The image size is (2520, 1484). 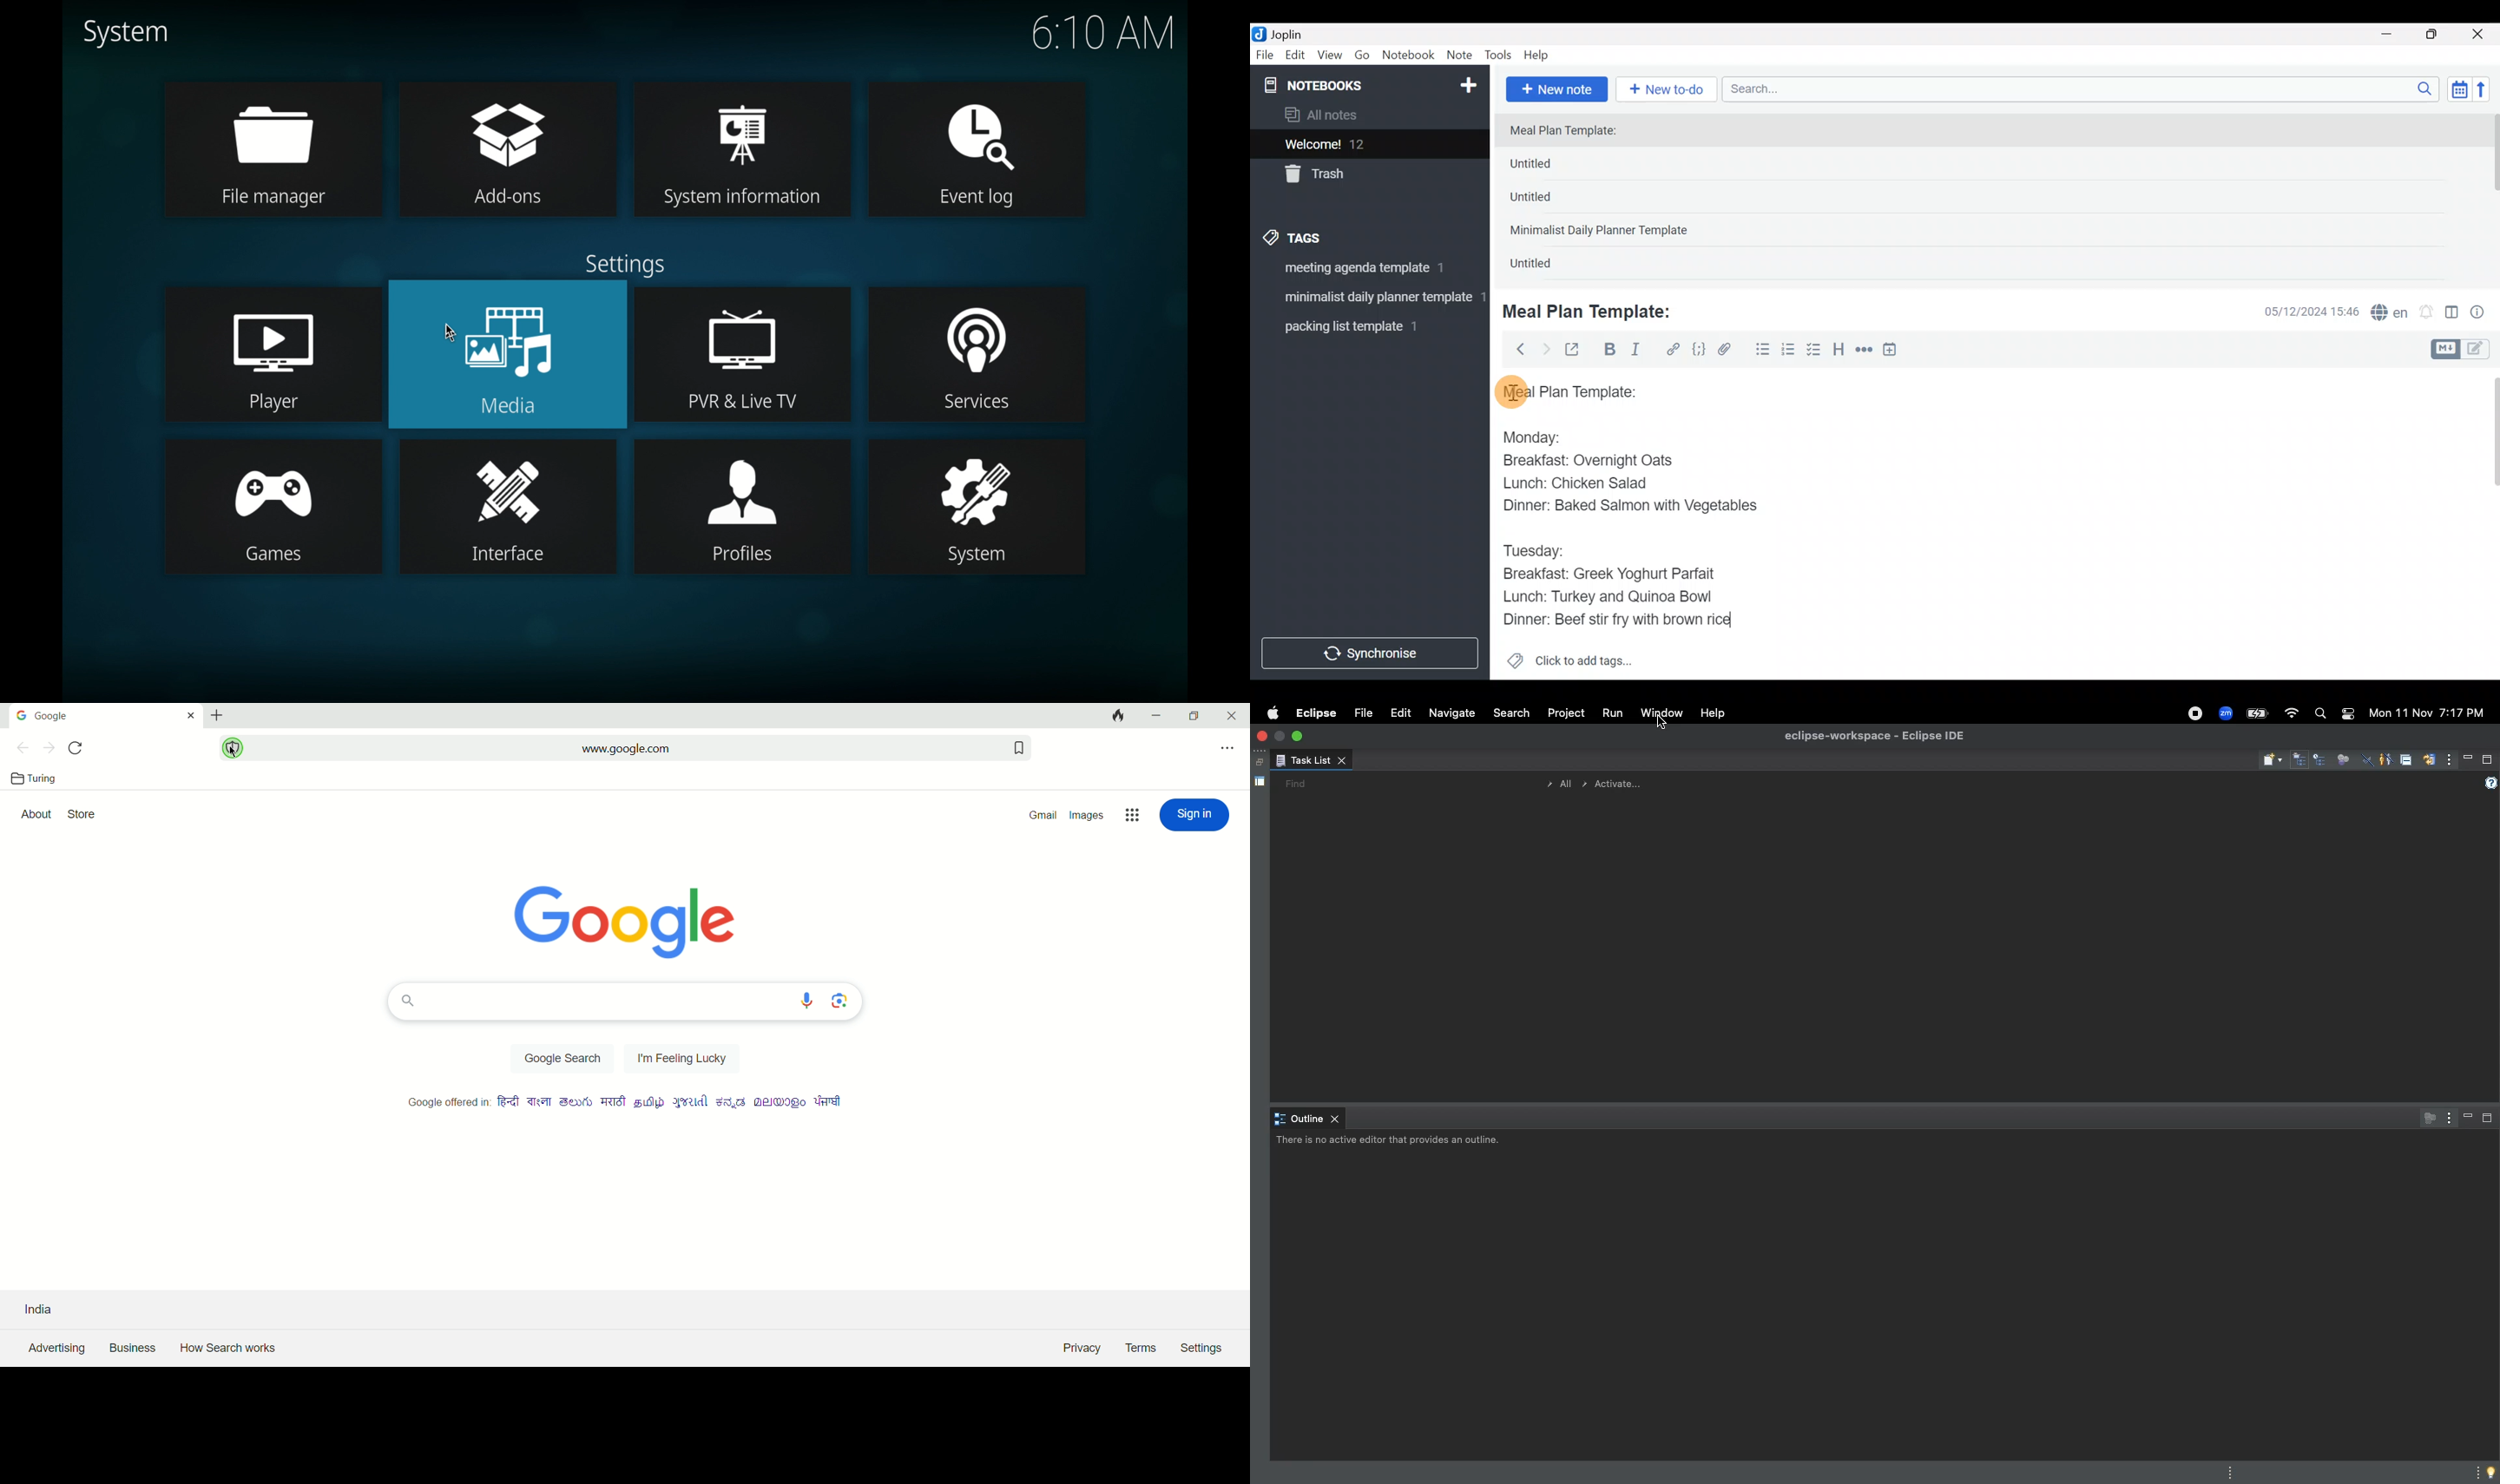 I want to click on Breakfast: Overnight Oats, so click(x=1585, y=462).